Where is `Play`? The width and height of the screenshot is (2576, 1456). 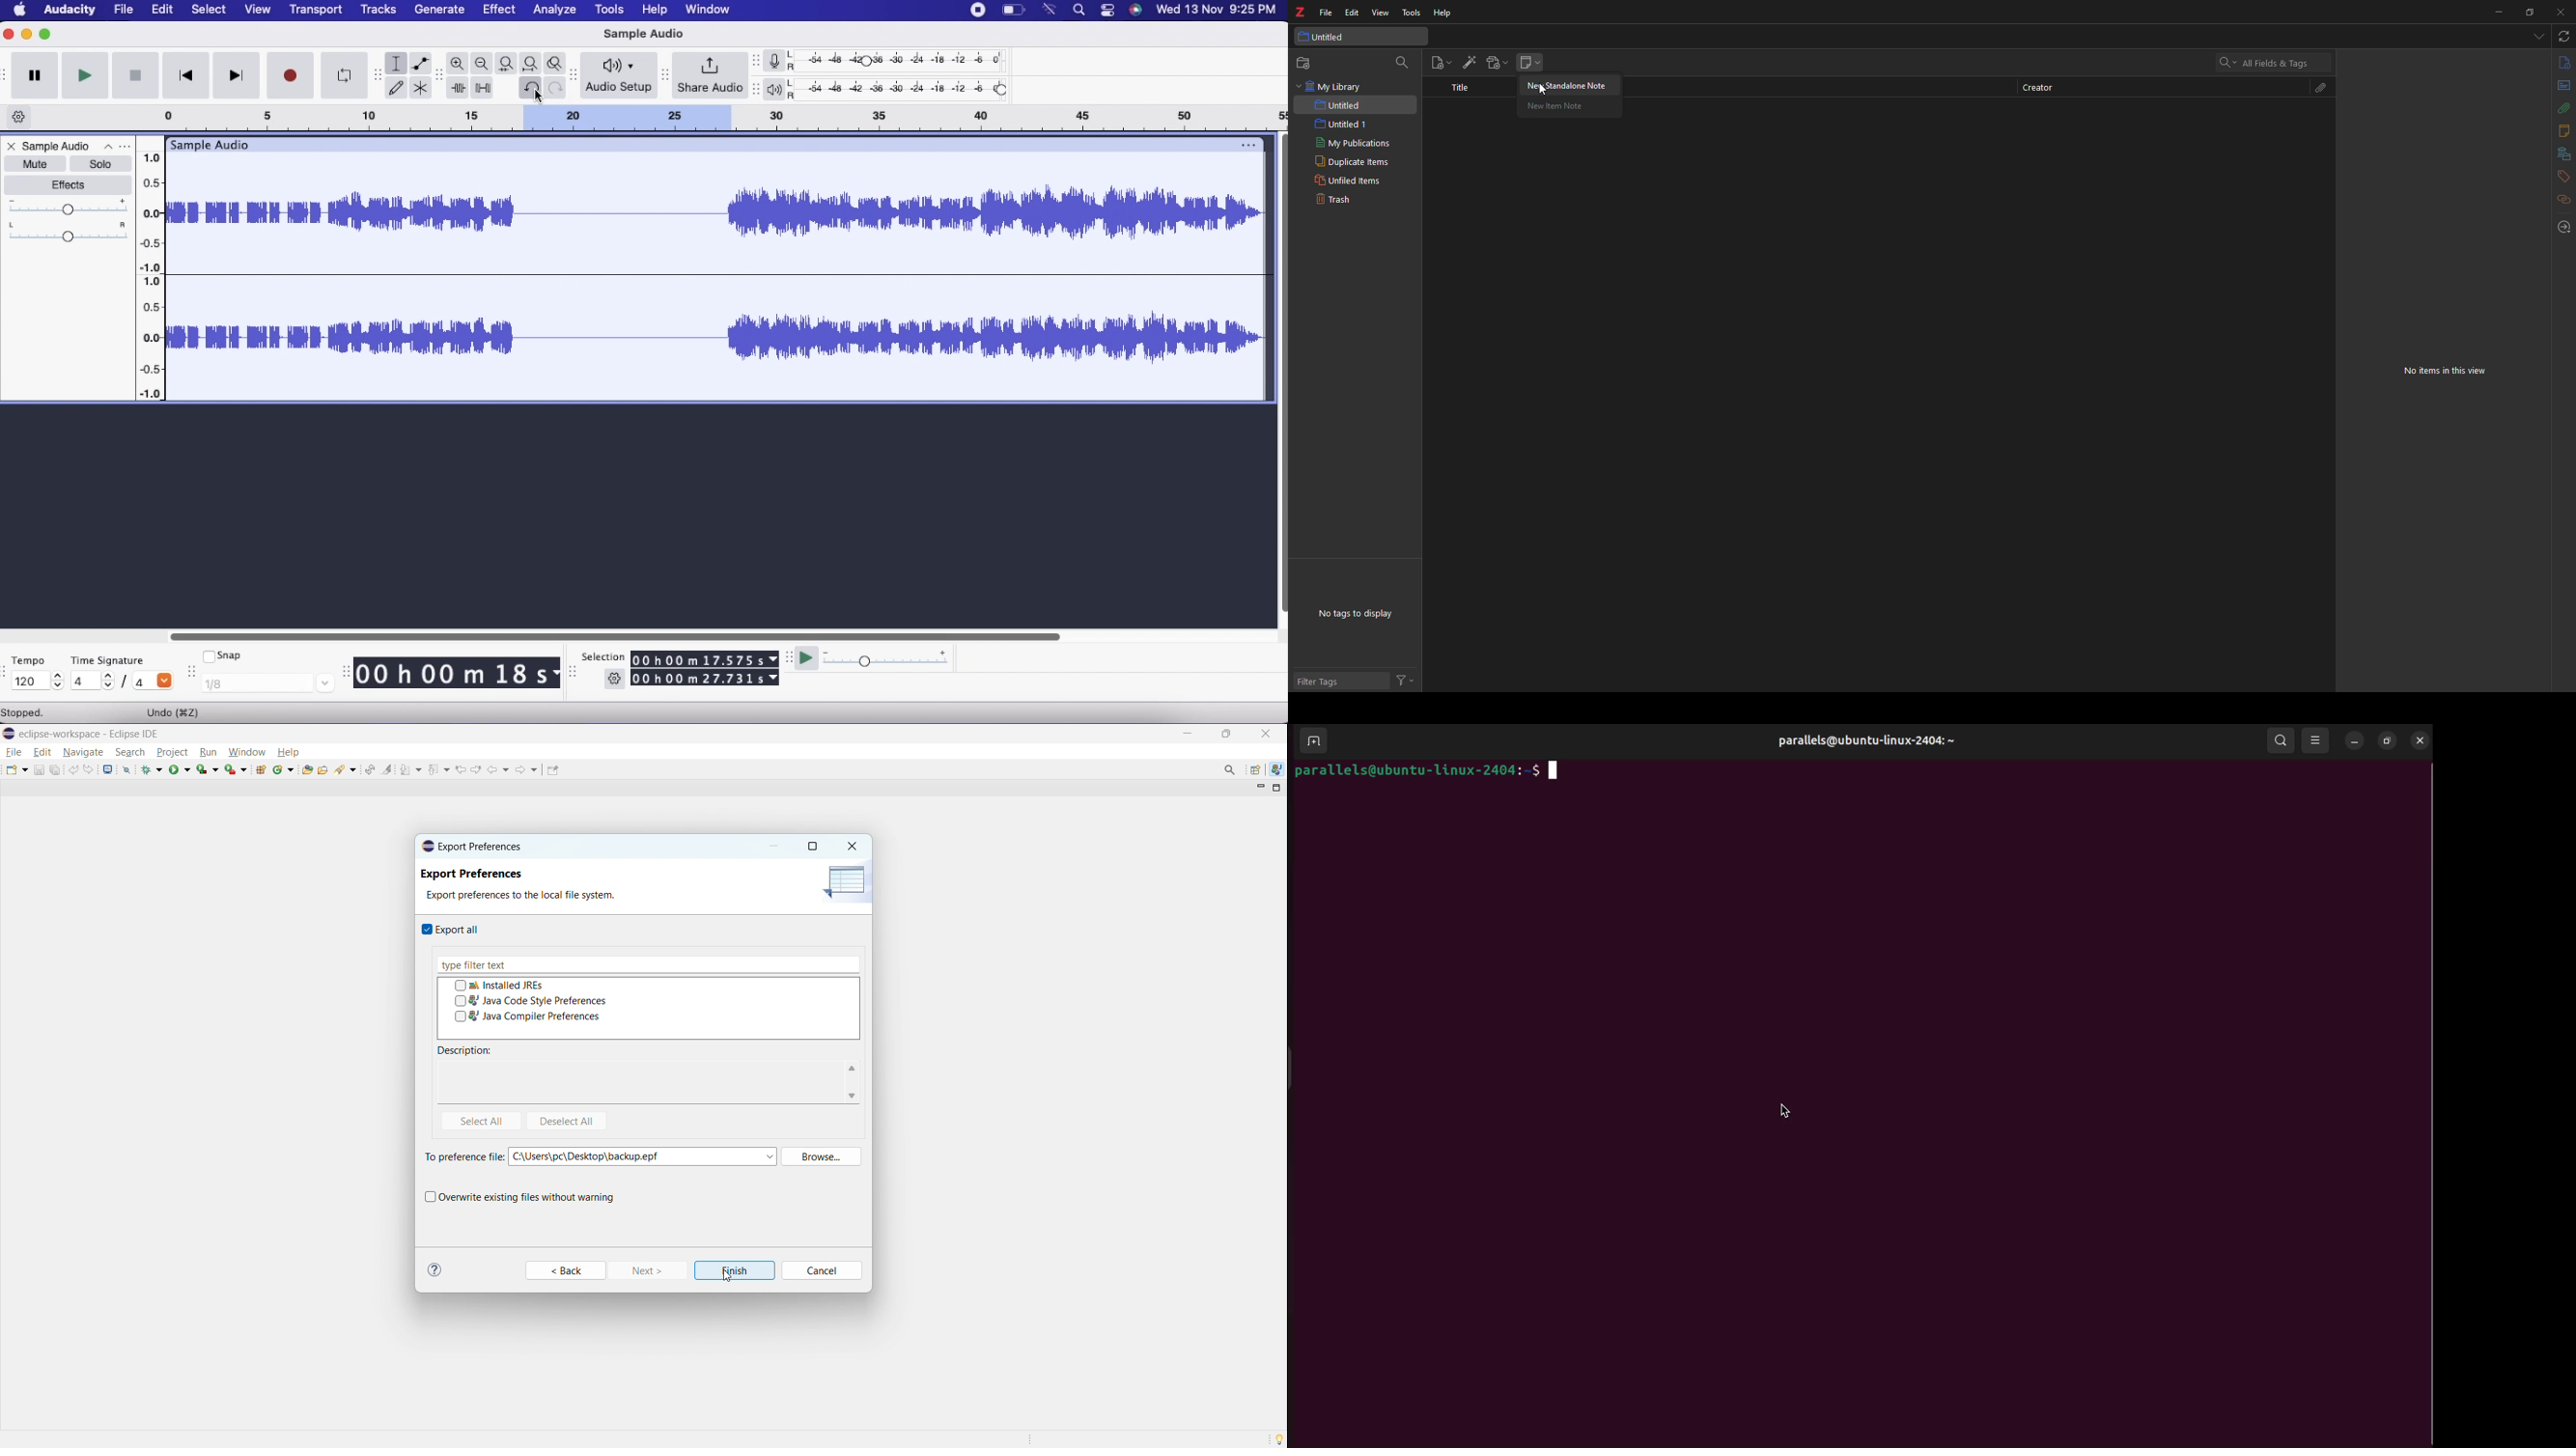 Play is located at coordinates (85, 73).